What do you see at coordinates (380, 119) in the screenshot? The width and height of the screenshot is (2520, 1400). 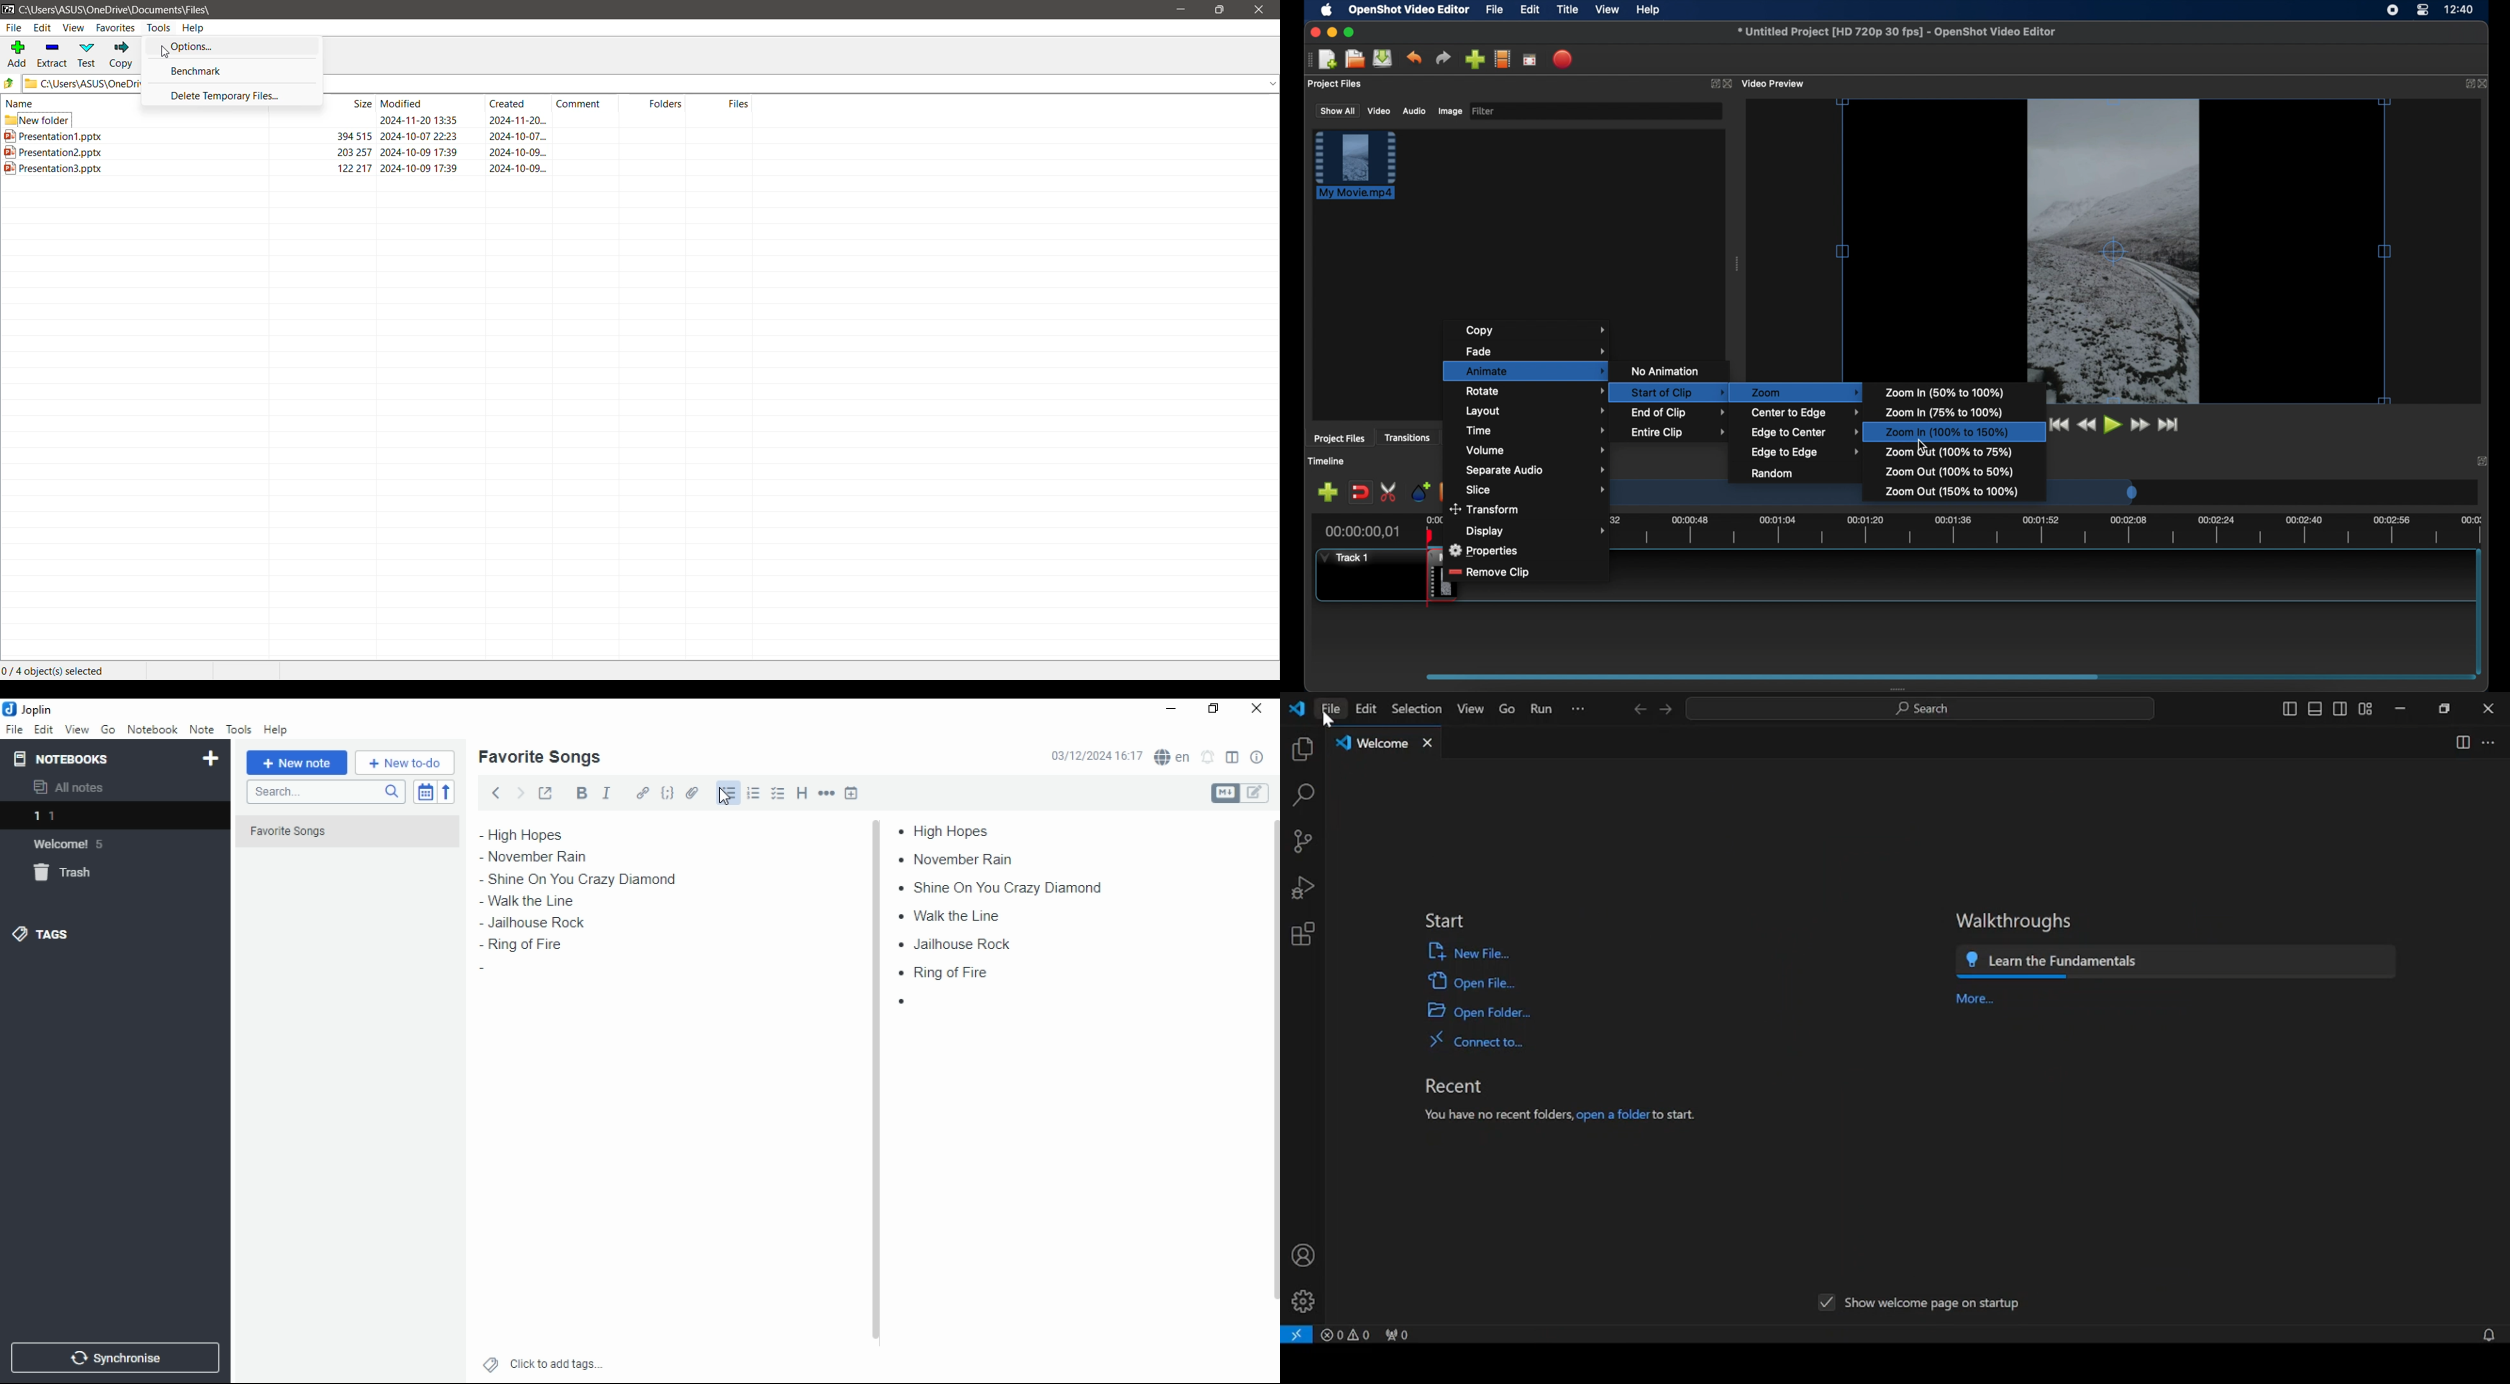 I see `New Folder` at bounding box center [380, 119].